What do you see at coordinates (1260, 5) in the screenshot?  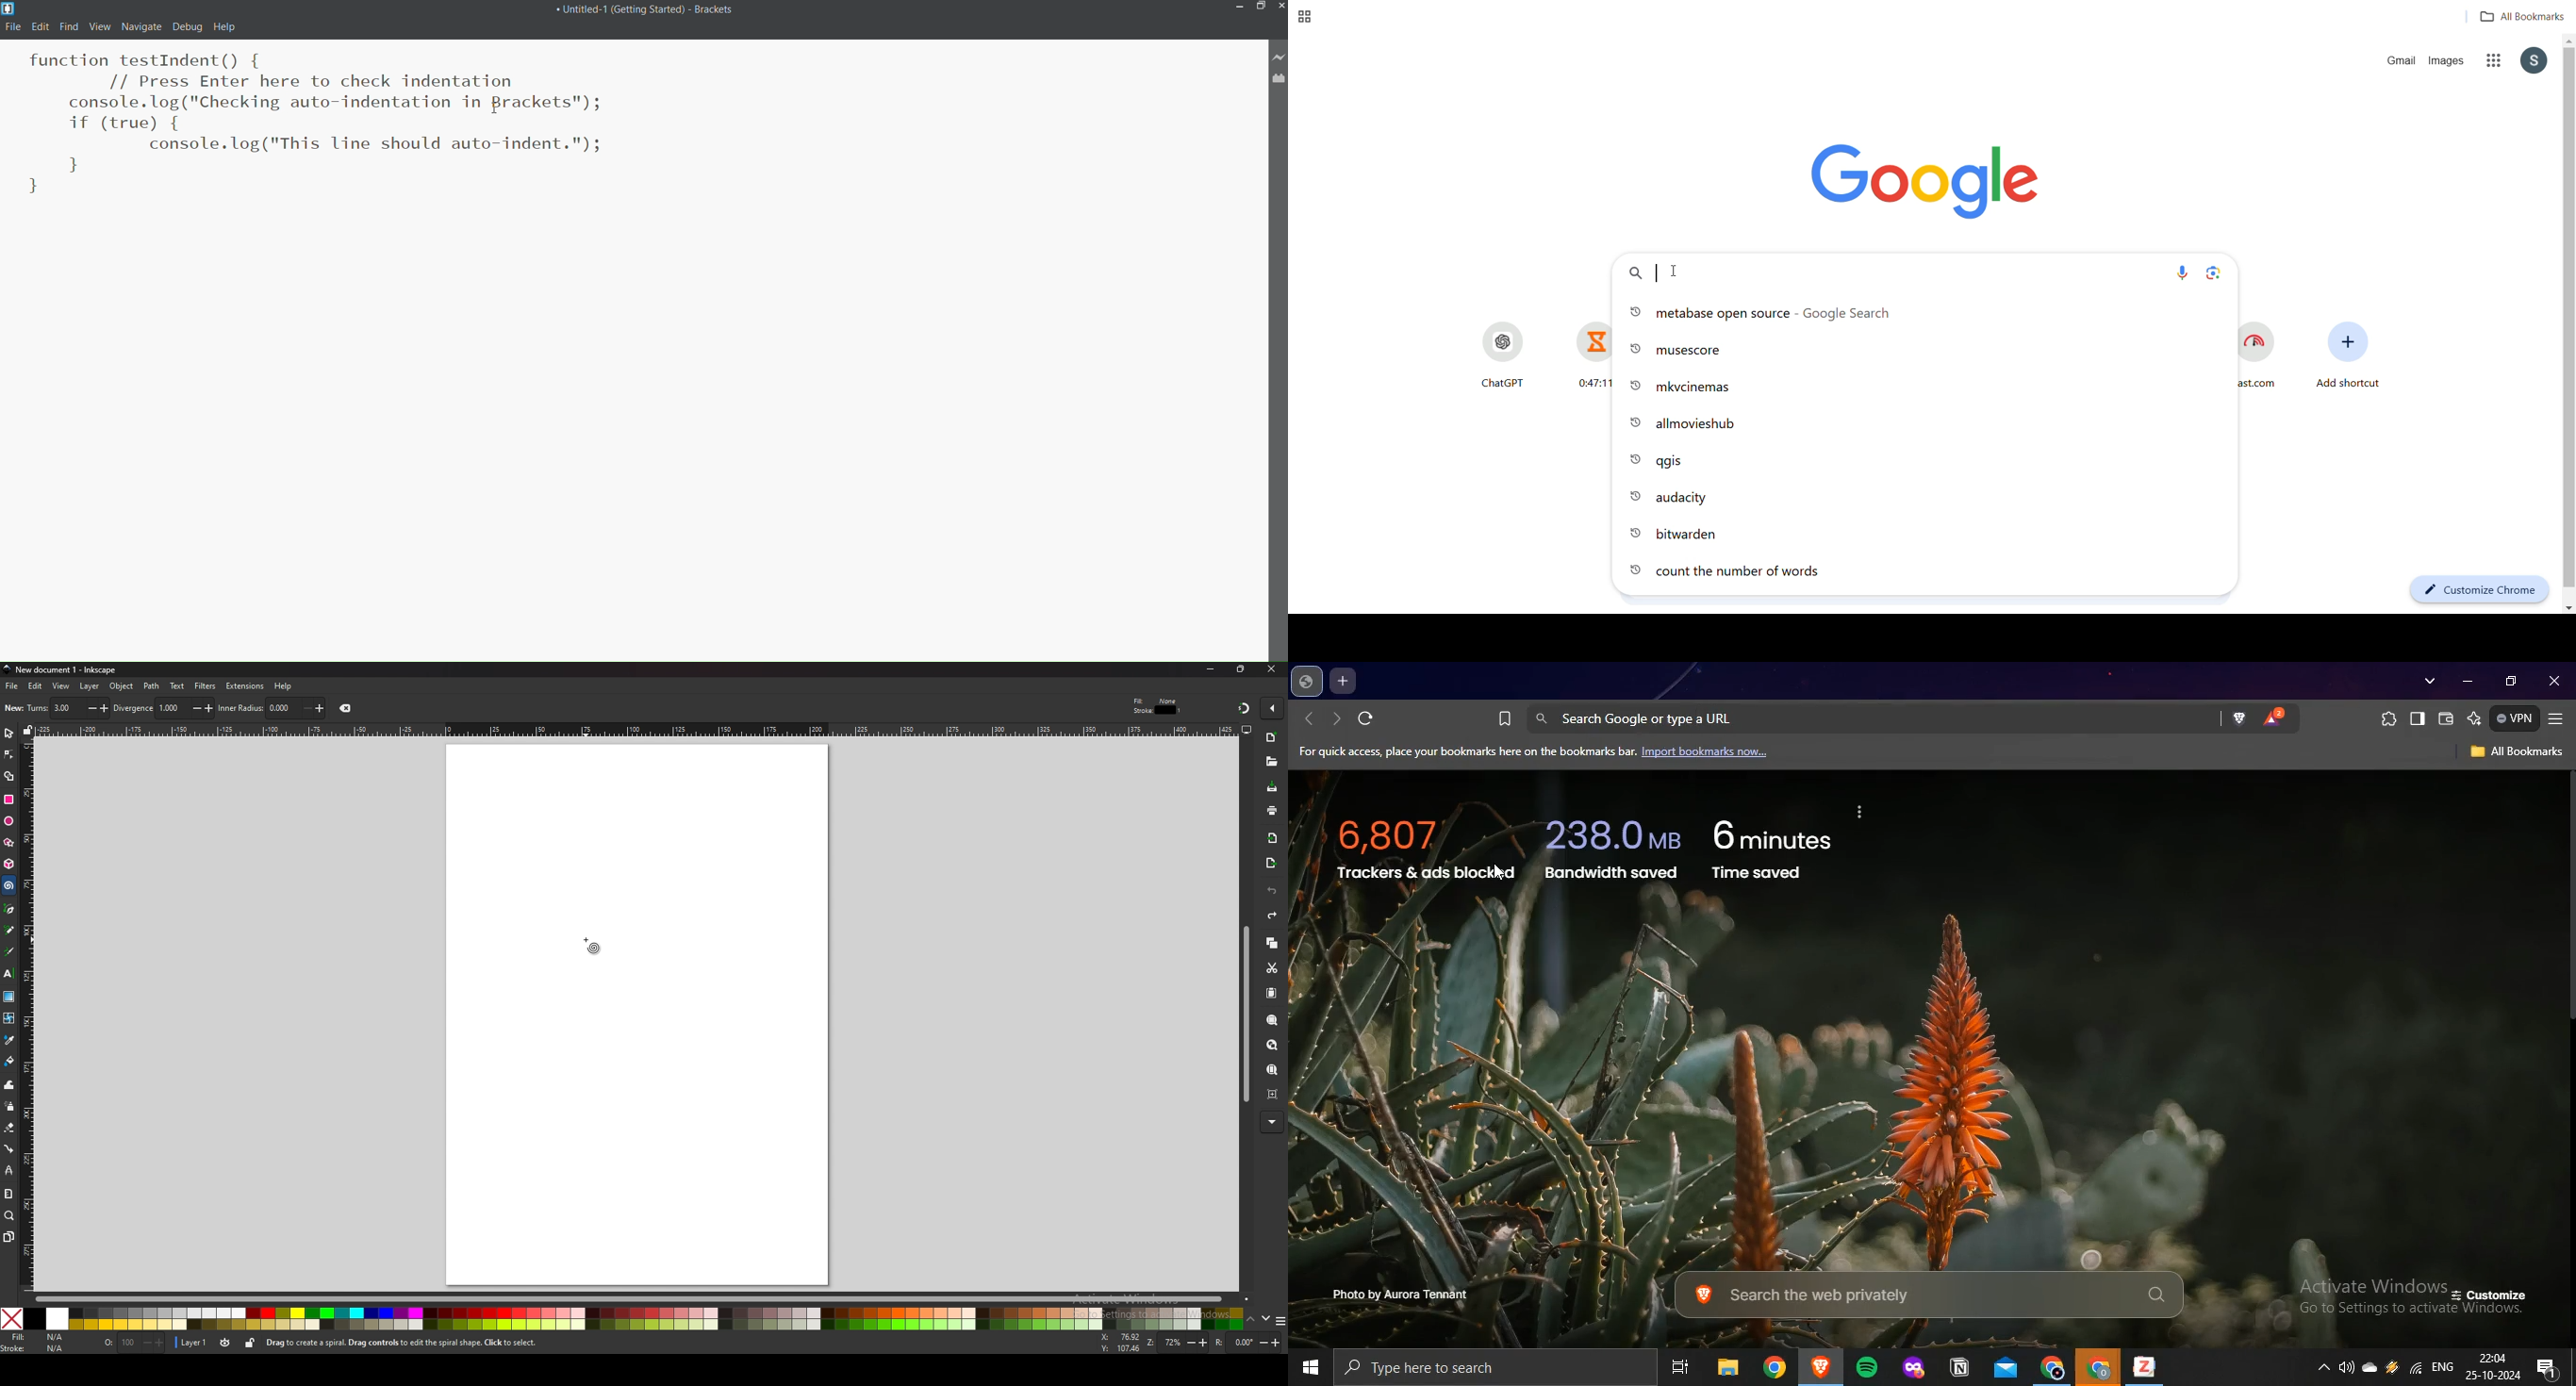 I see `Maximize` at bounding box center [1260, 5].